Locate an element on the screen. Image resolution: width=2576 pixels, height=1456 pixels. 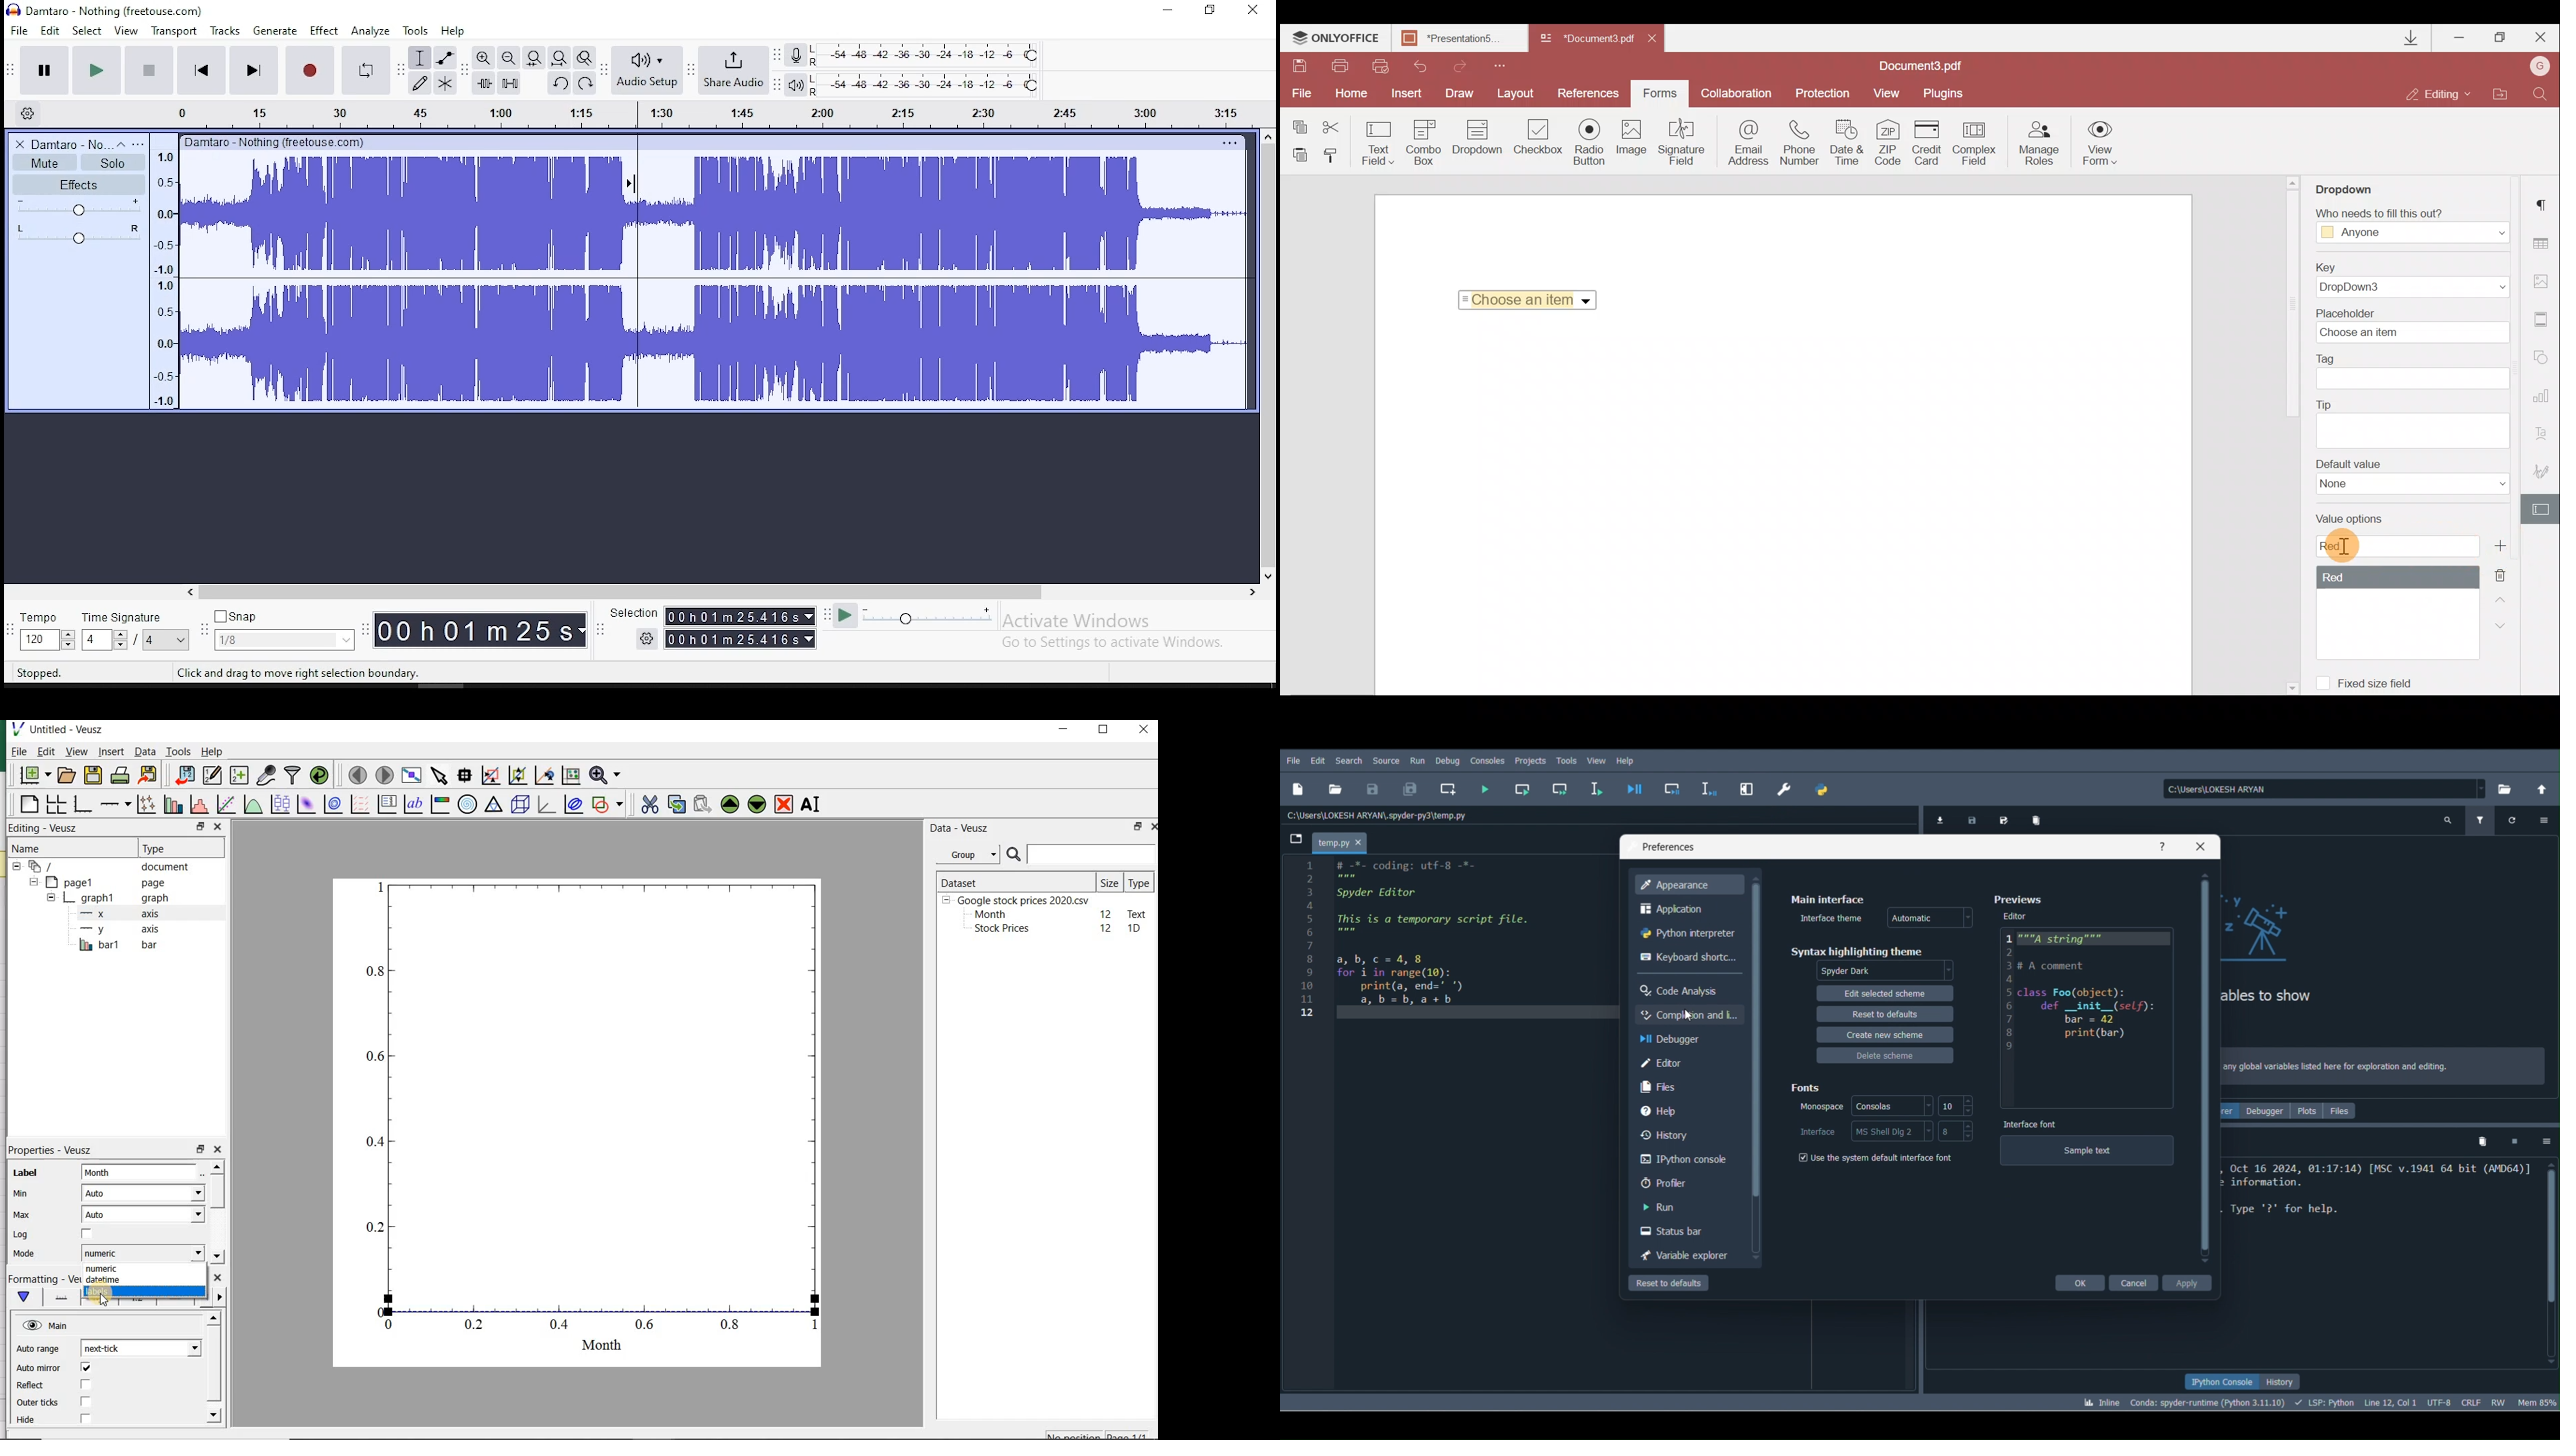
3d graph is located at coordinates (546, 806).